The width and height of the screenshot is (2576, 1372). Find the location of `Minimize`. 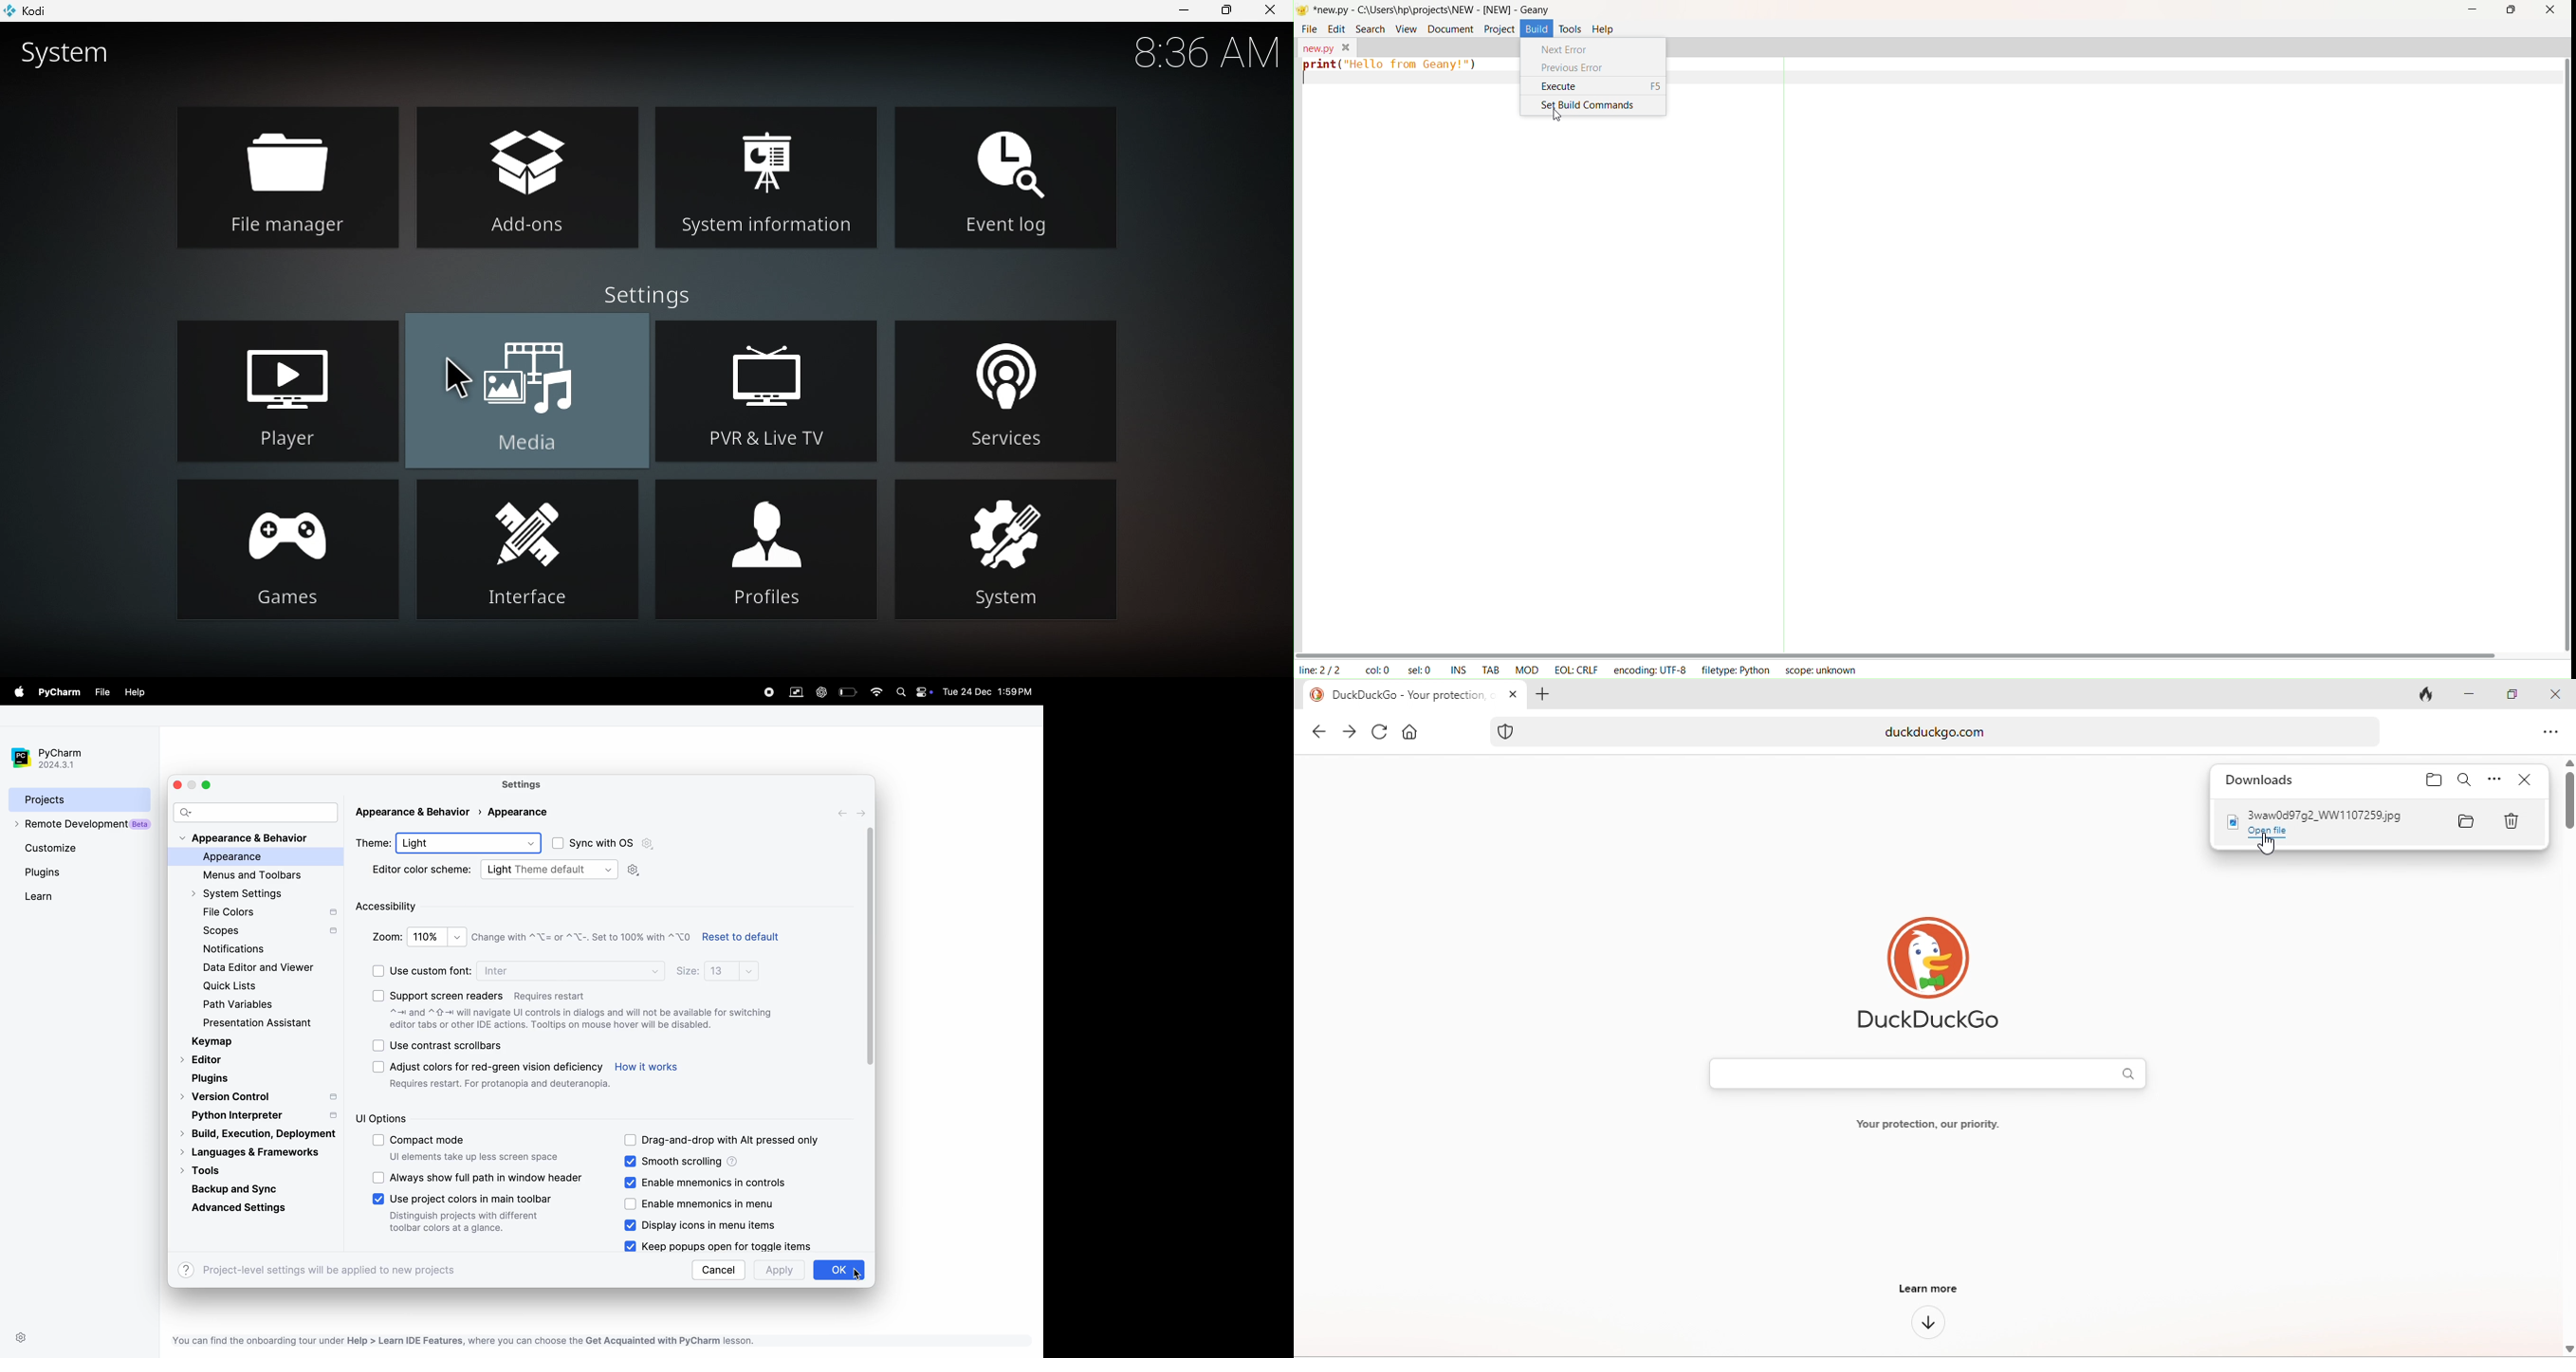

Minimize is located at coordinates (1176, 11).